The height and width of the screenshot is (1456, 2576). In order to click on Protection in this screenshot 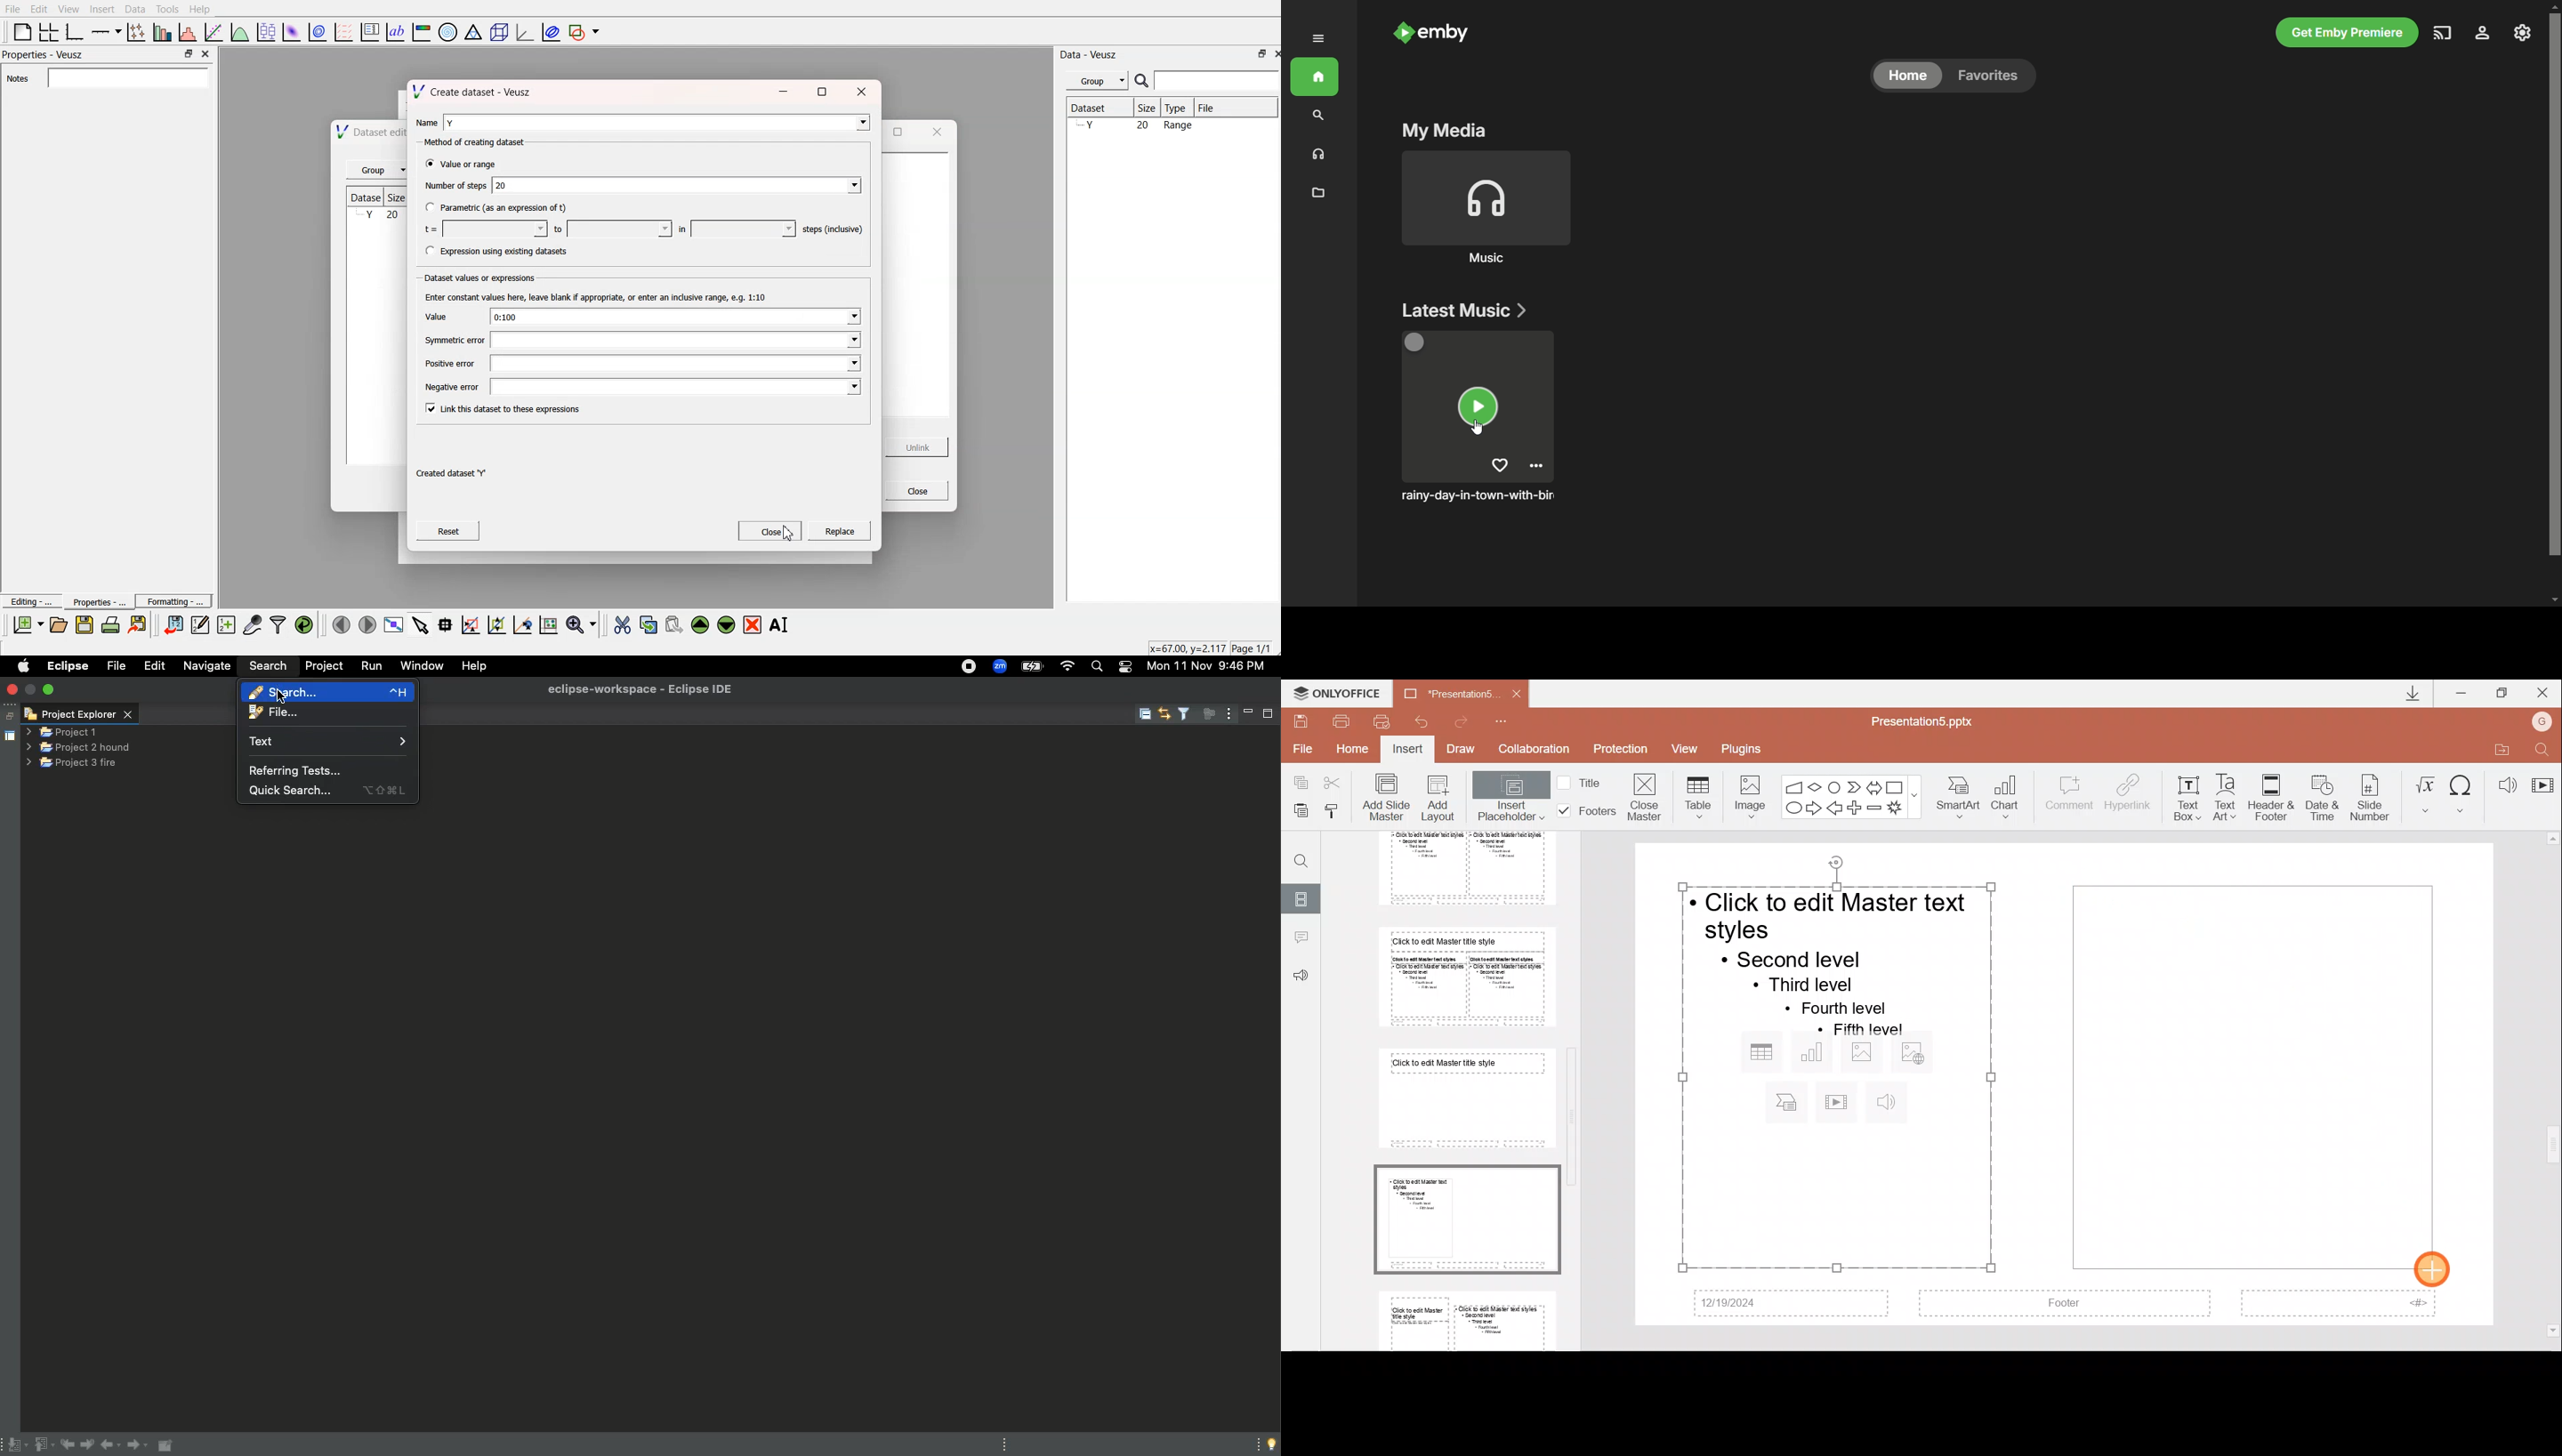, I will do `click(1620, 751)`.